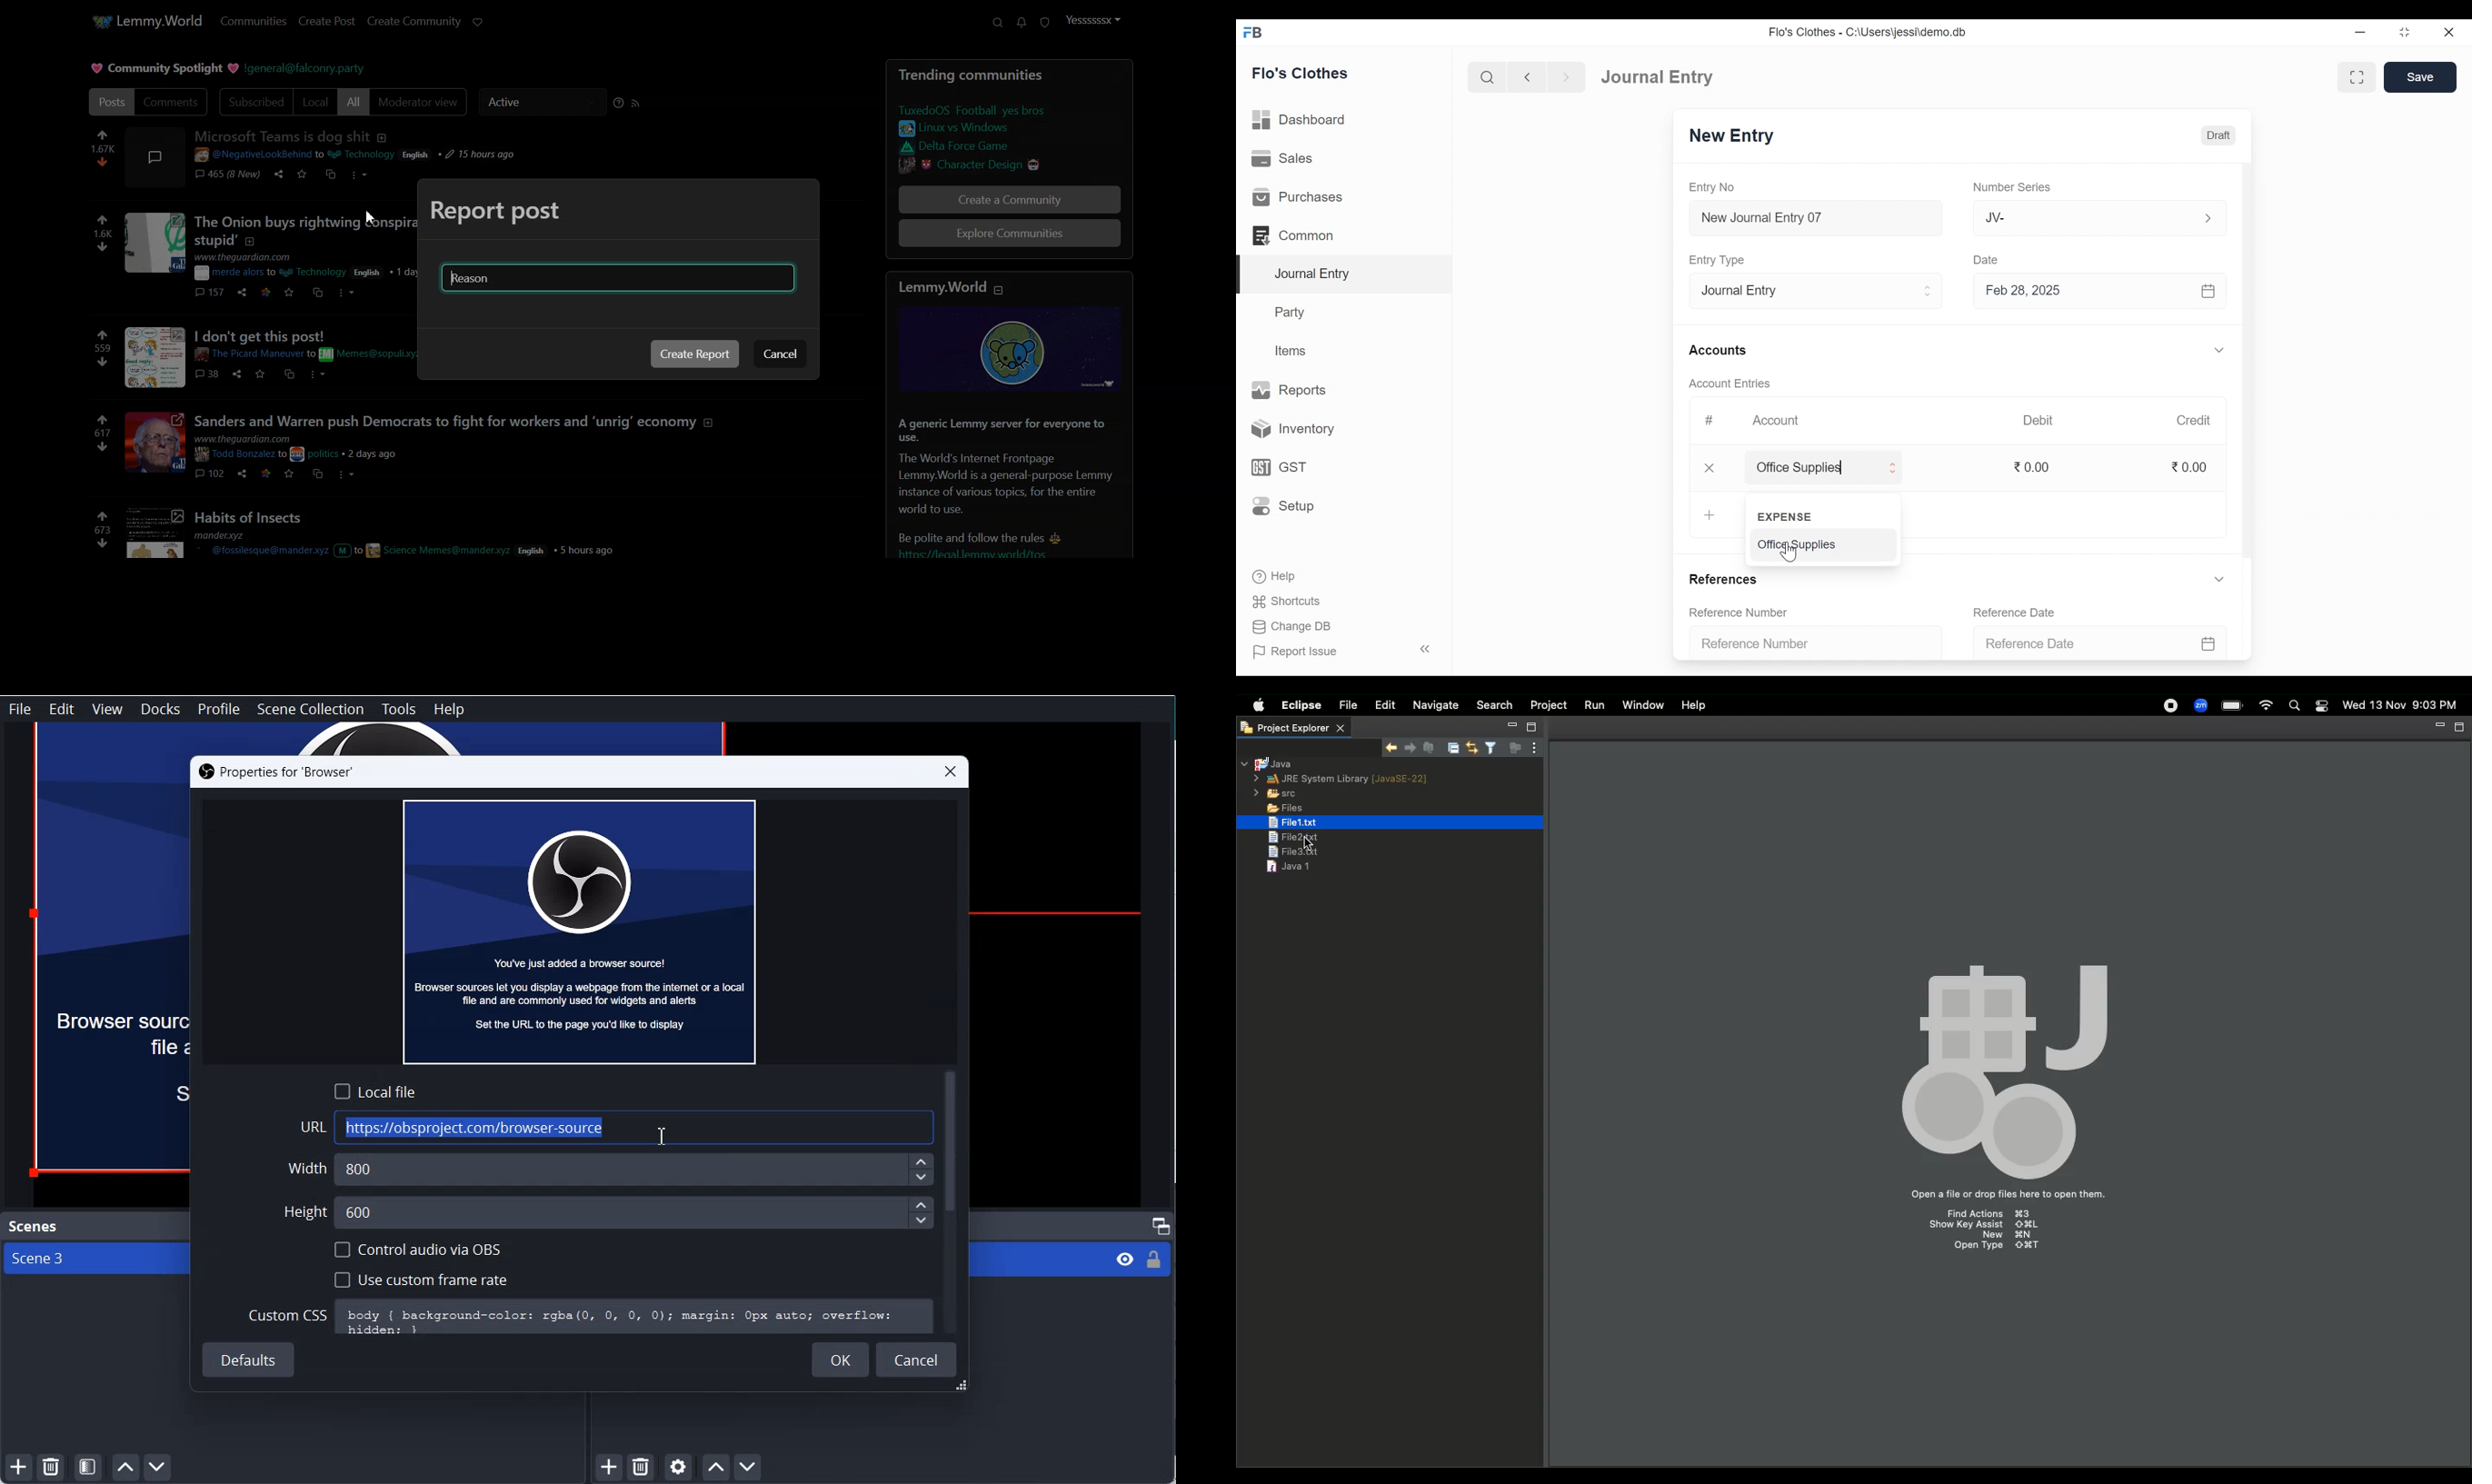  Describe the element at coordinates (2219, 350) in the screenshot. I see `Expand` at that location.